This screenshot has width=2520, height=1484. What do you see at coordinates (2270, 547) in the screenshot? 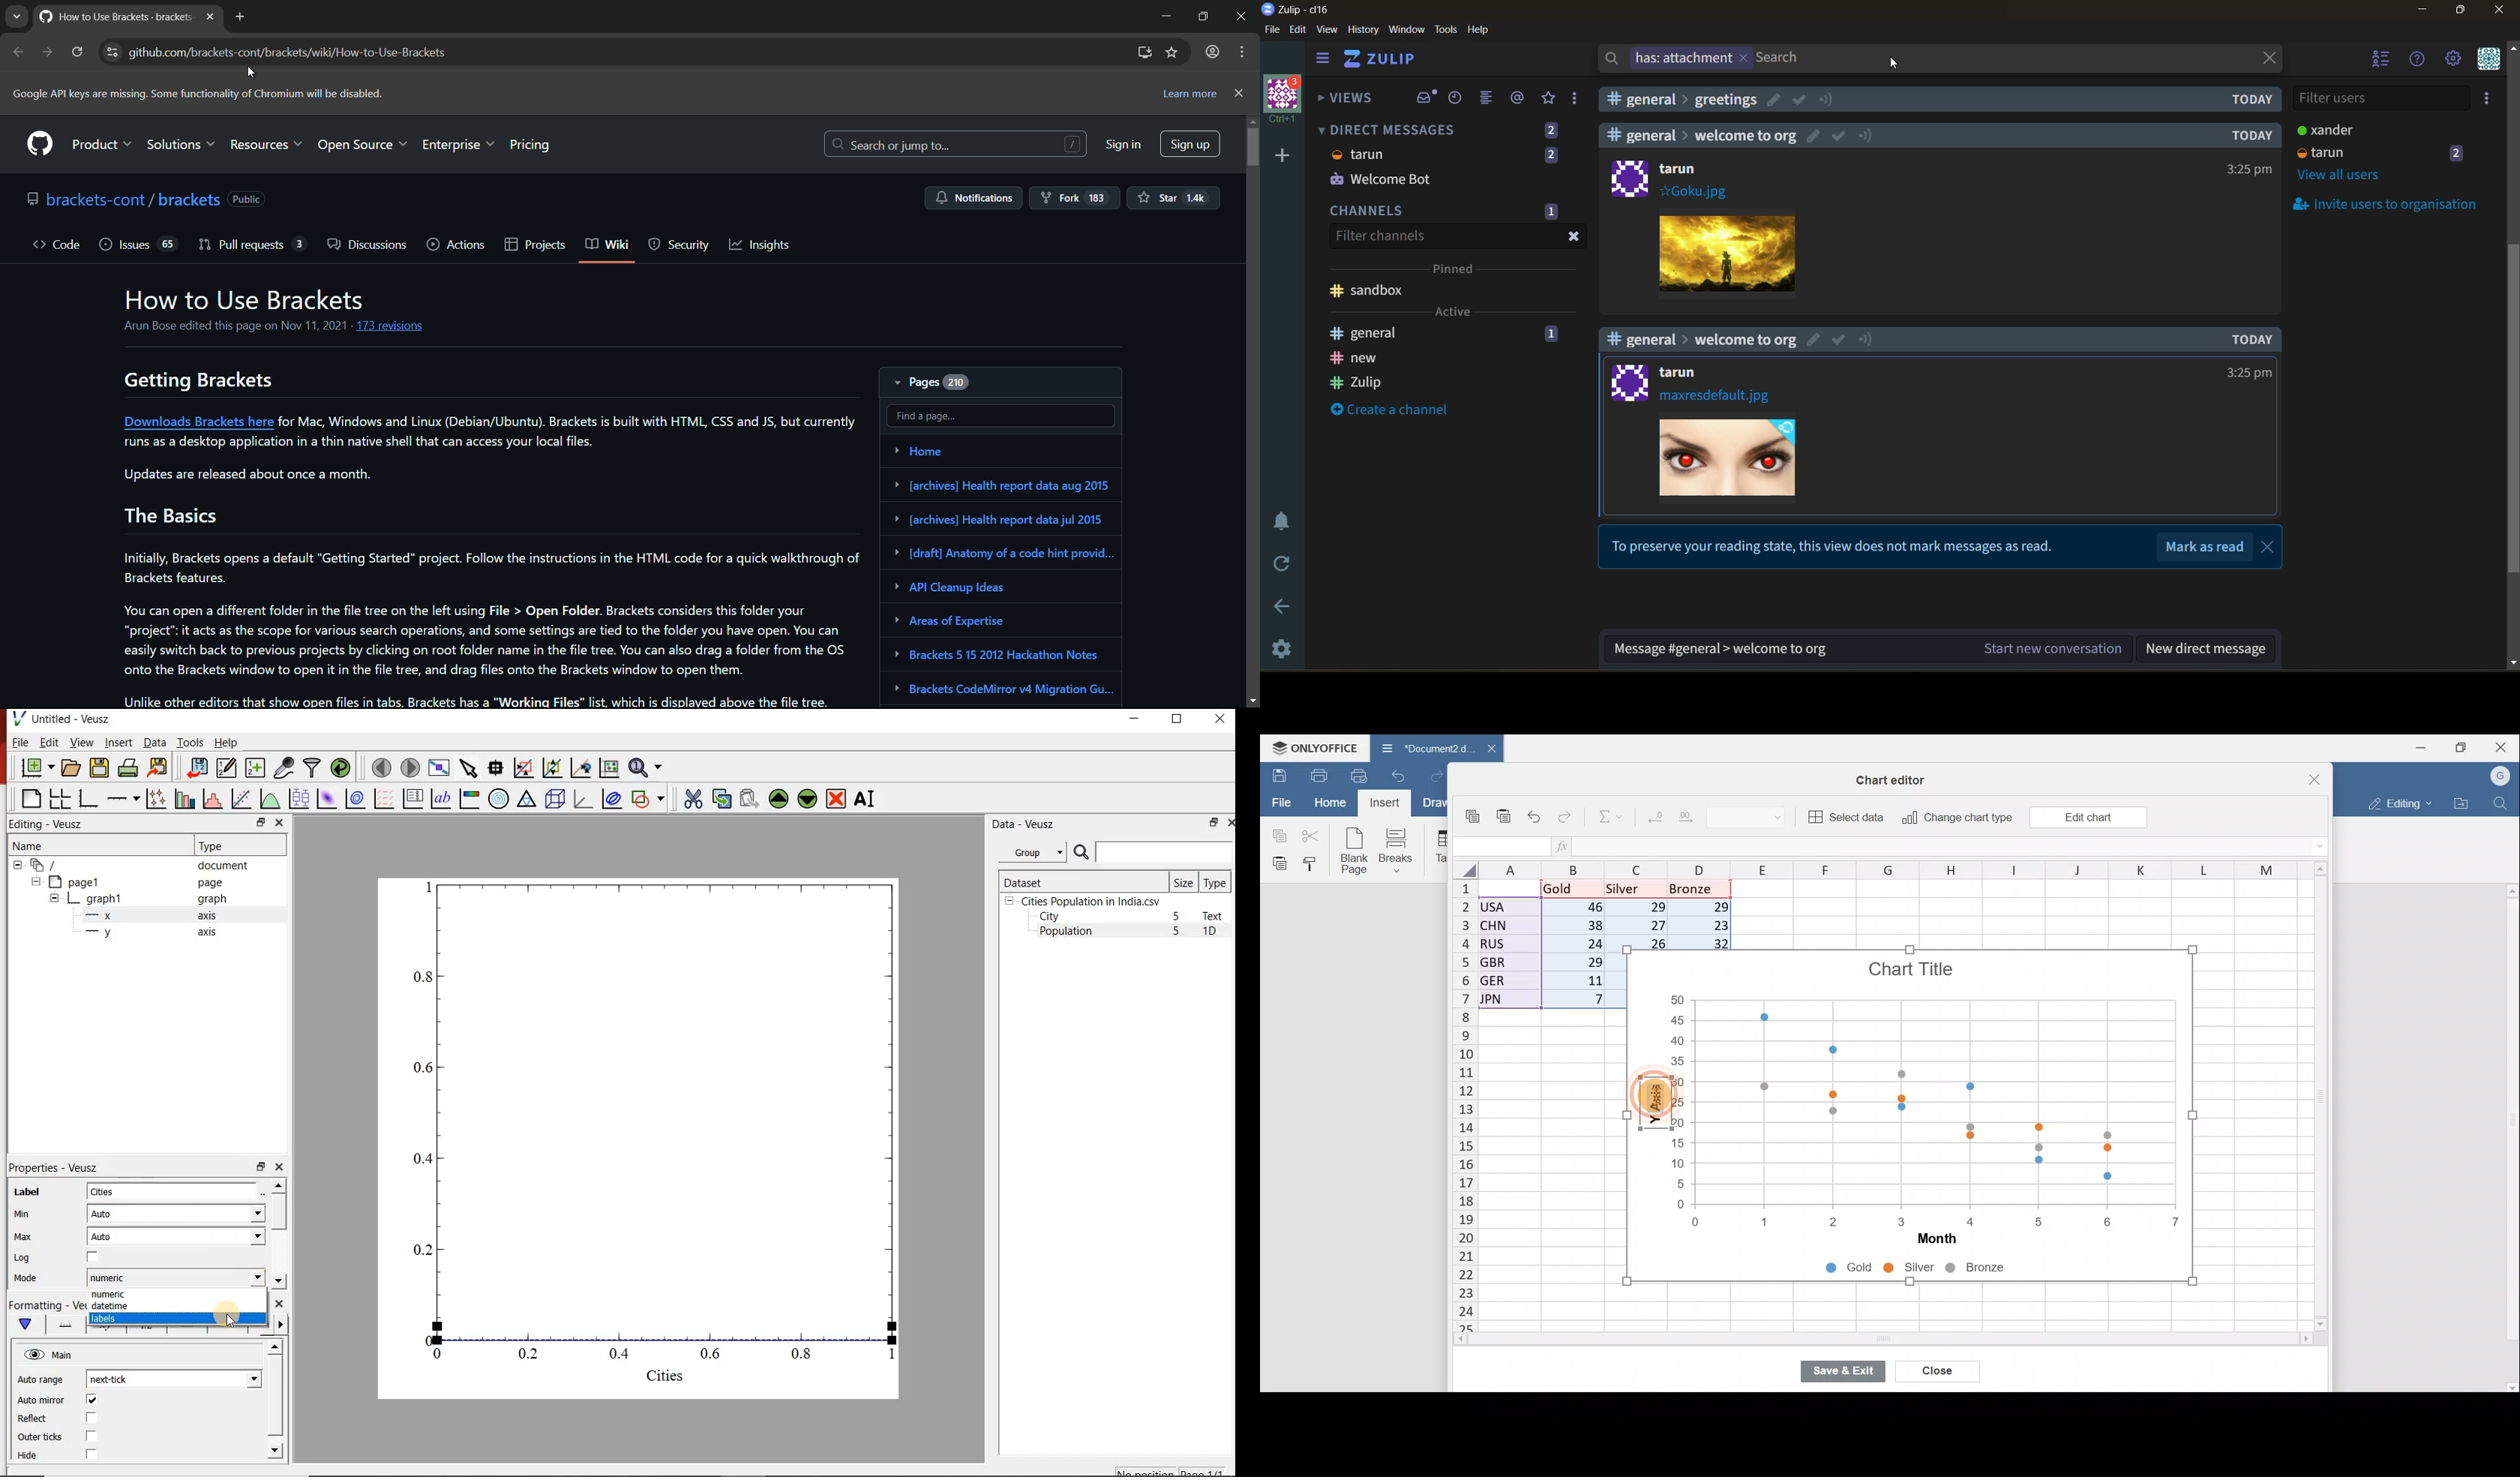
I see `close` at bounding box center [2270, 547].